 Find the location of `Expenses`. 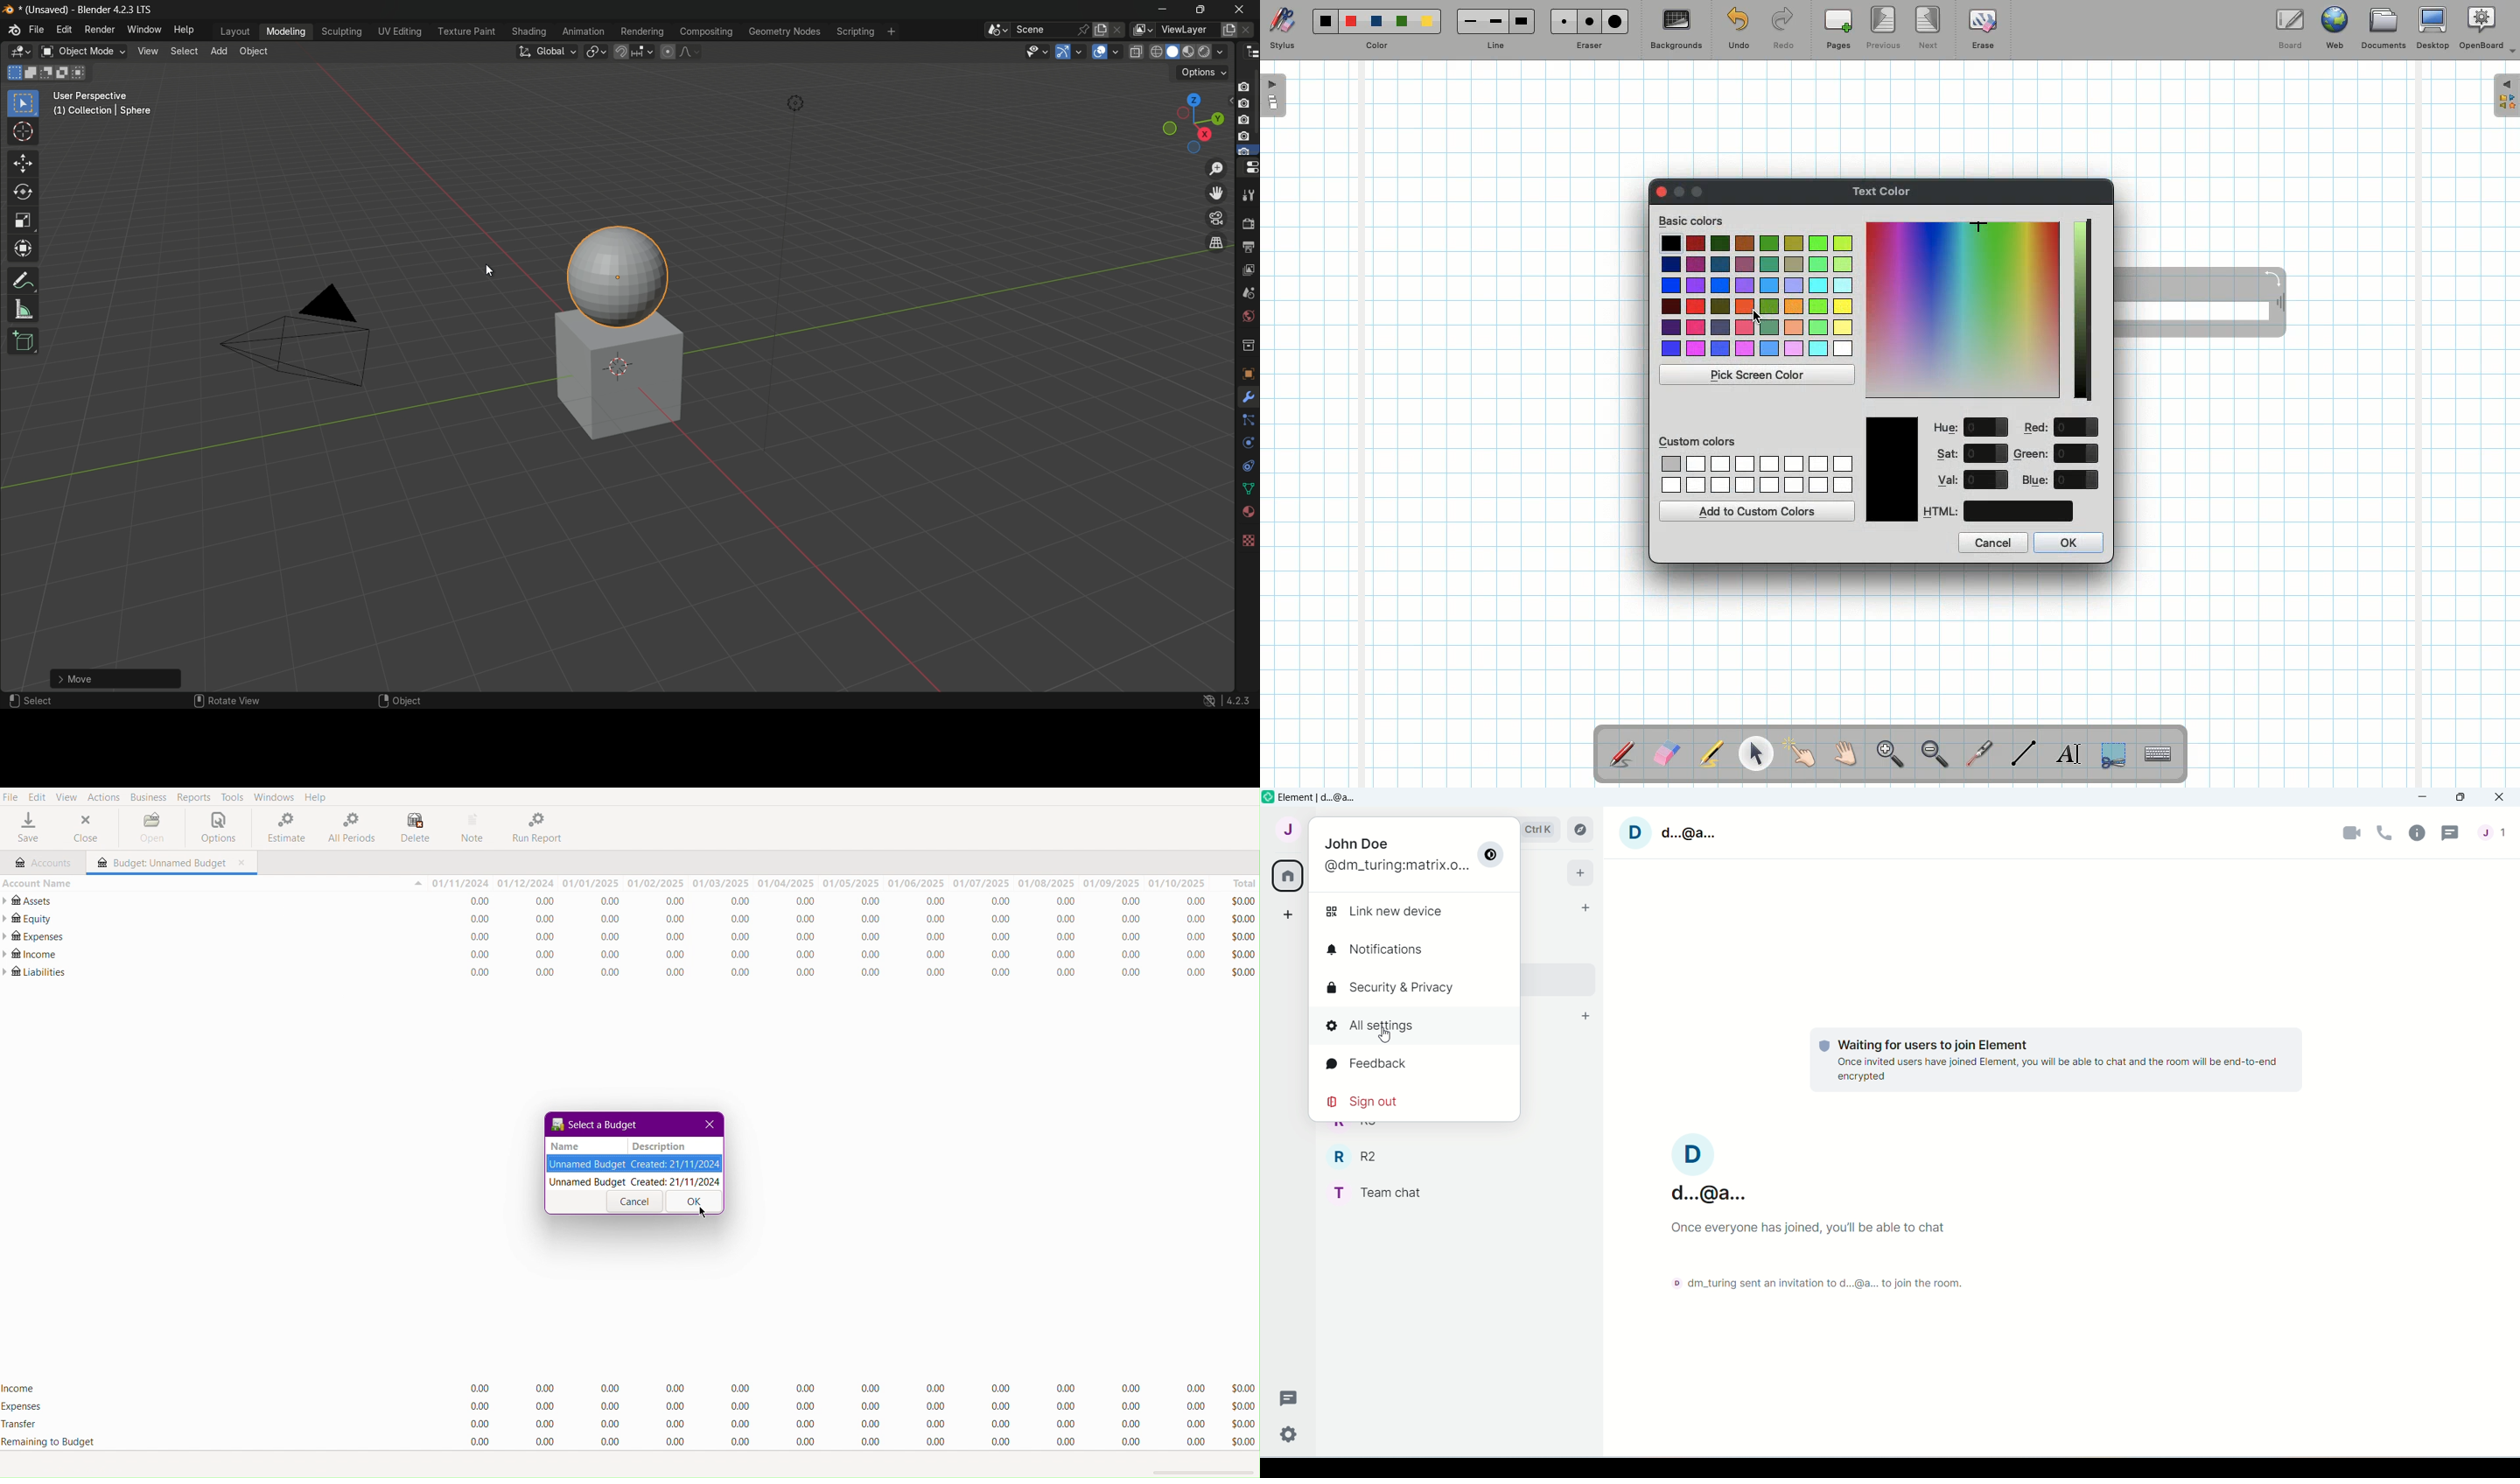

Expenses is located at coordinates (840, 1407).